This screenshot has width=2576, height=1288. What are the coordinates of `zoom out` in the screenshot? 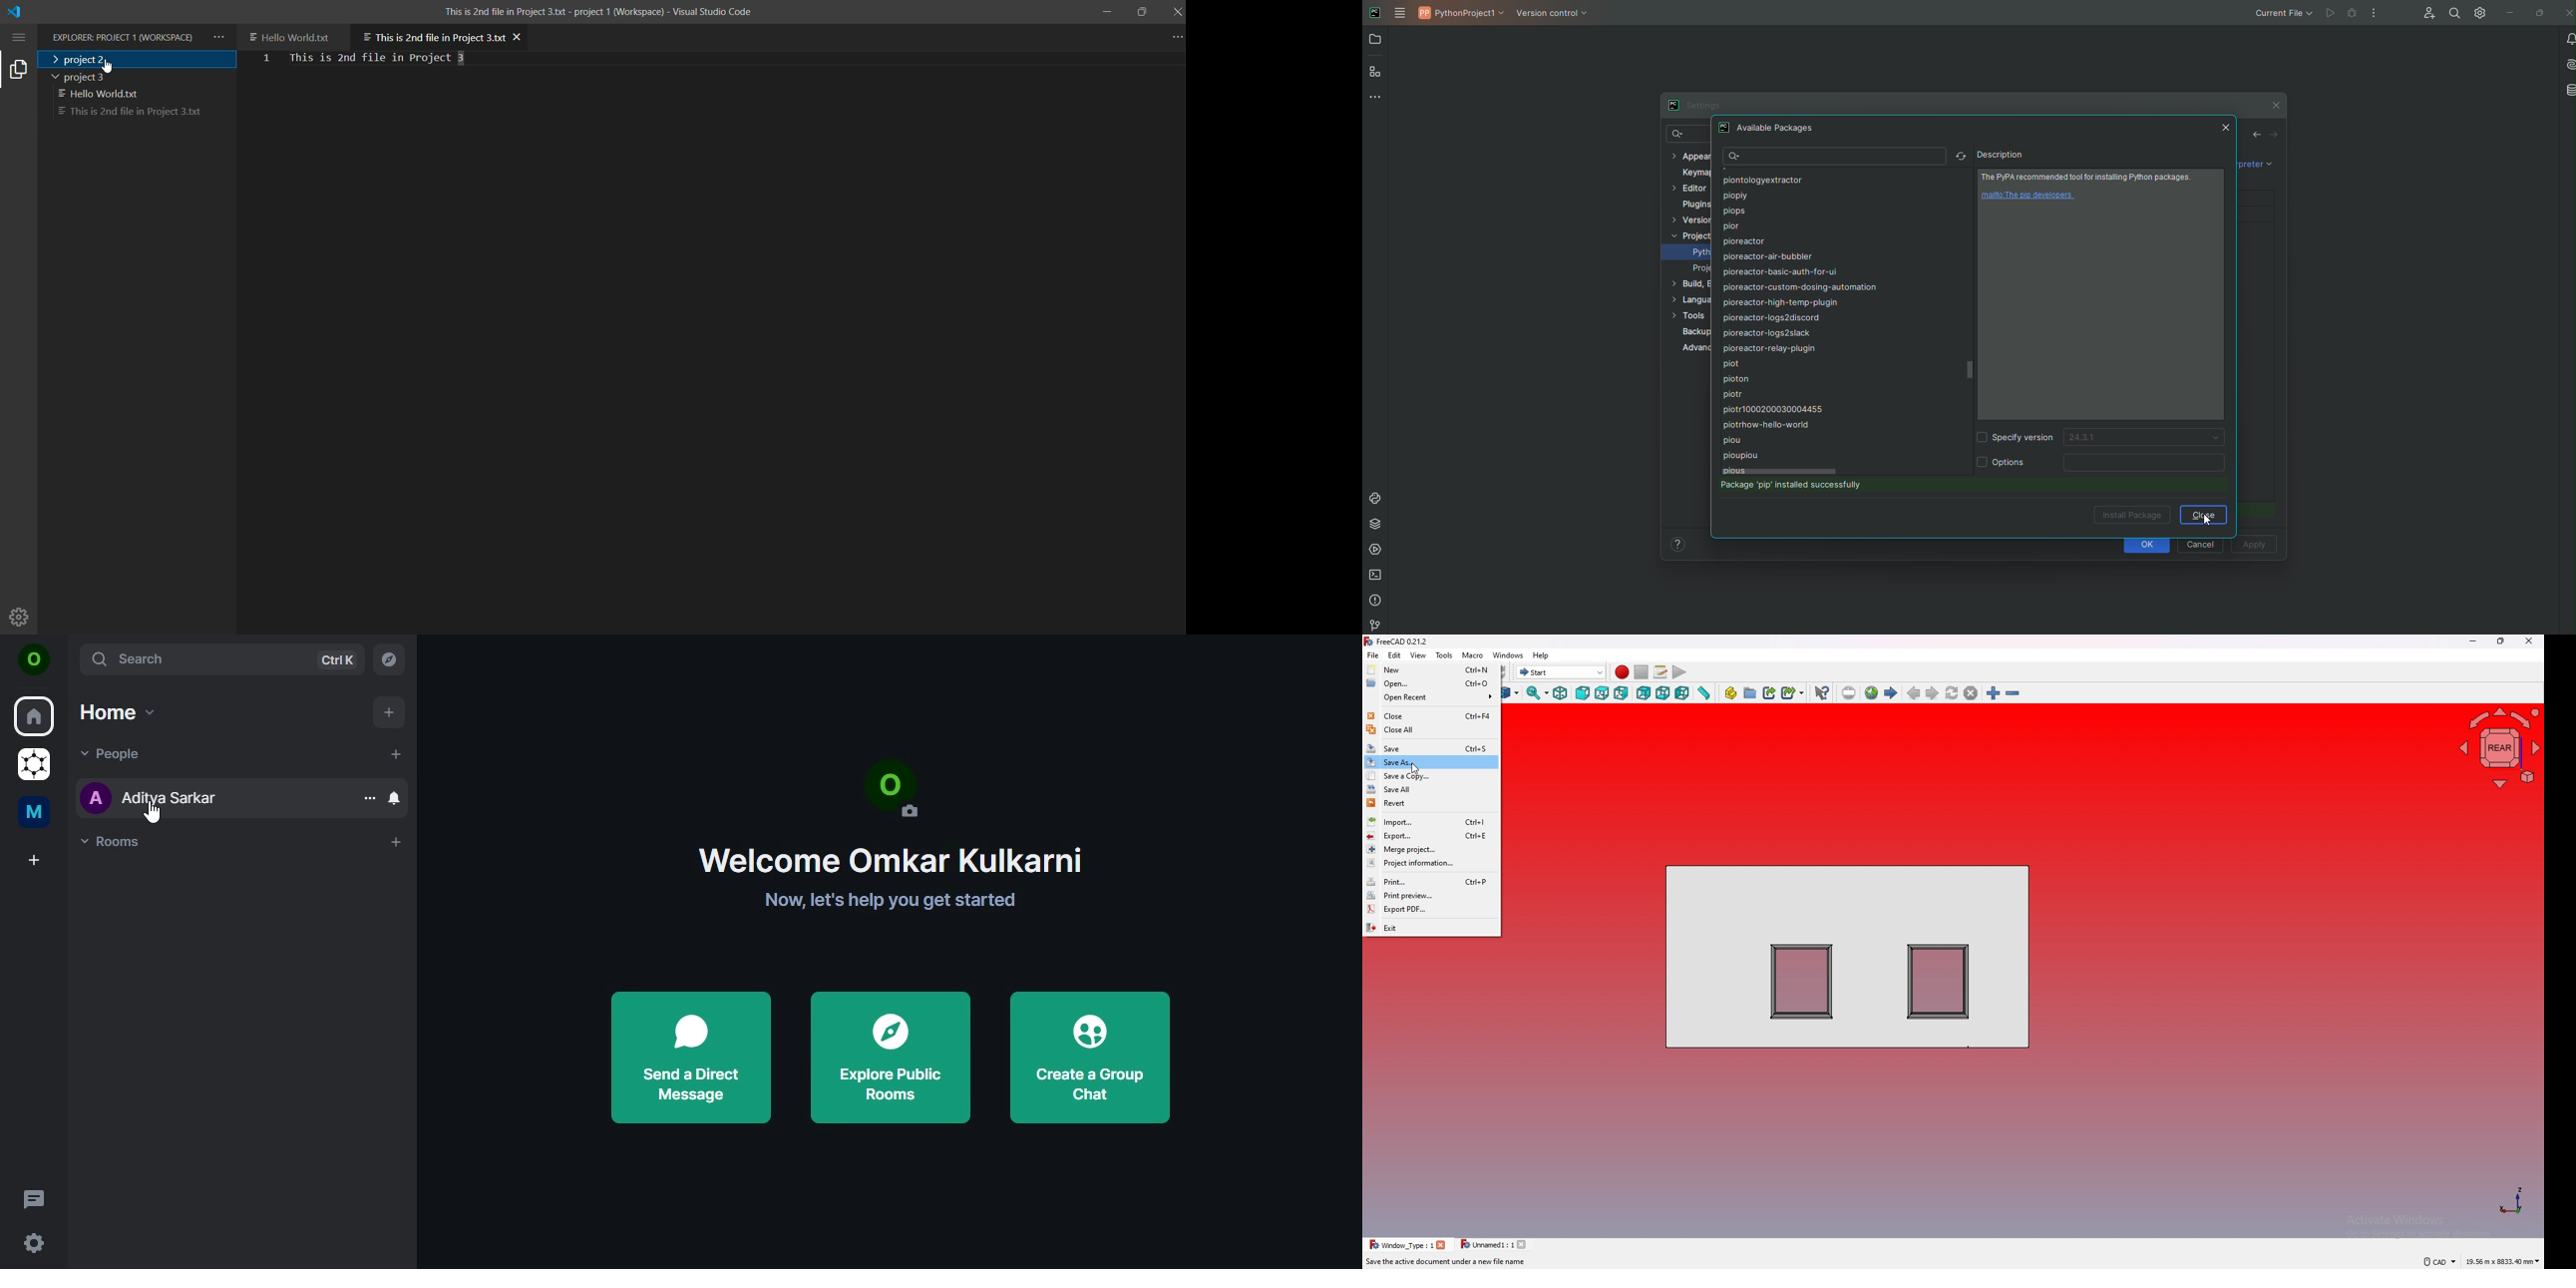 It's located at (2013, 694).